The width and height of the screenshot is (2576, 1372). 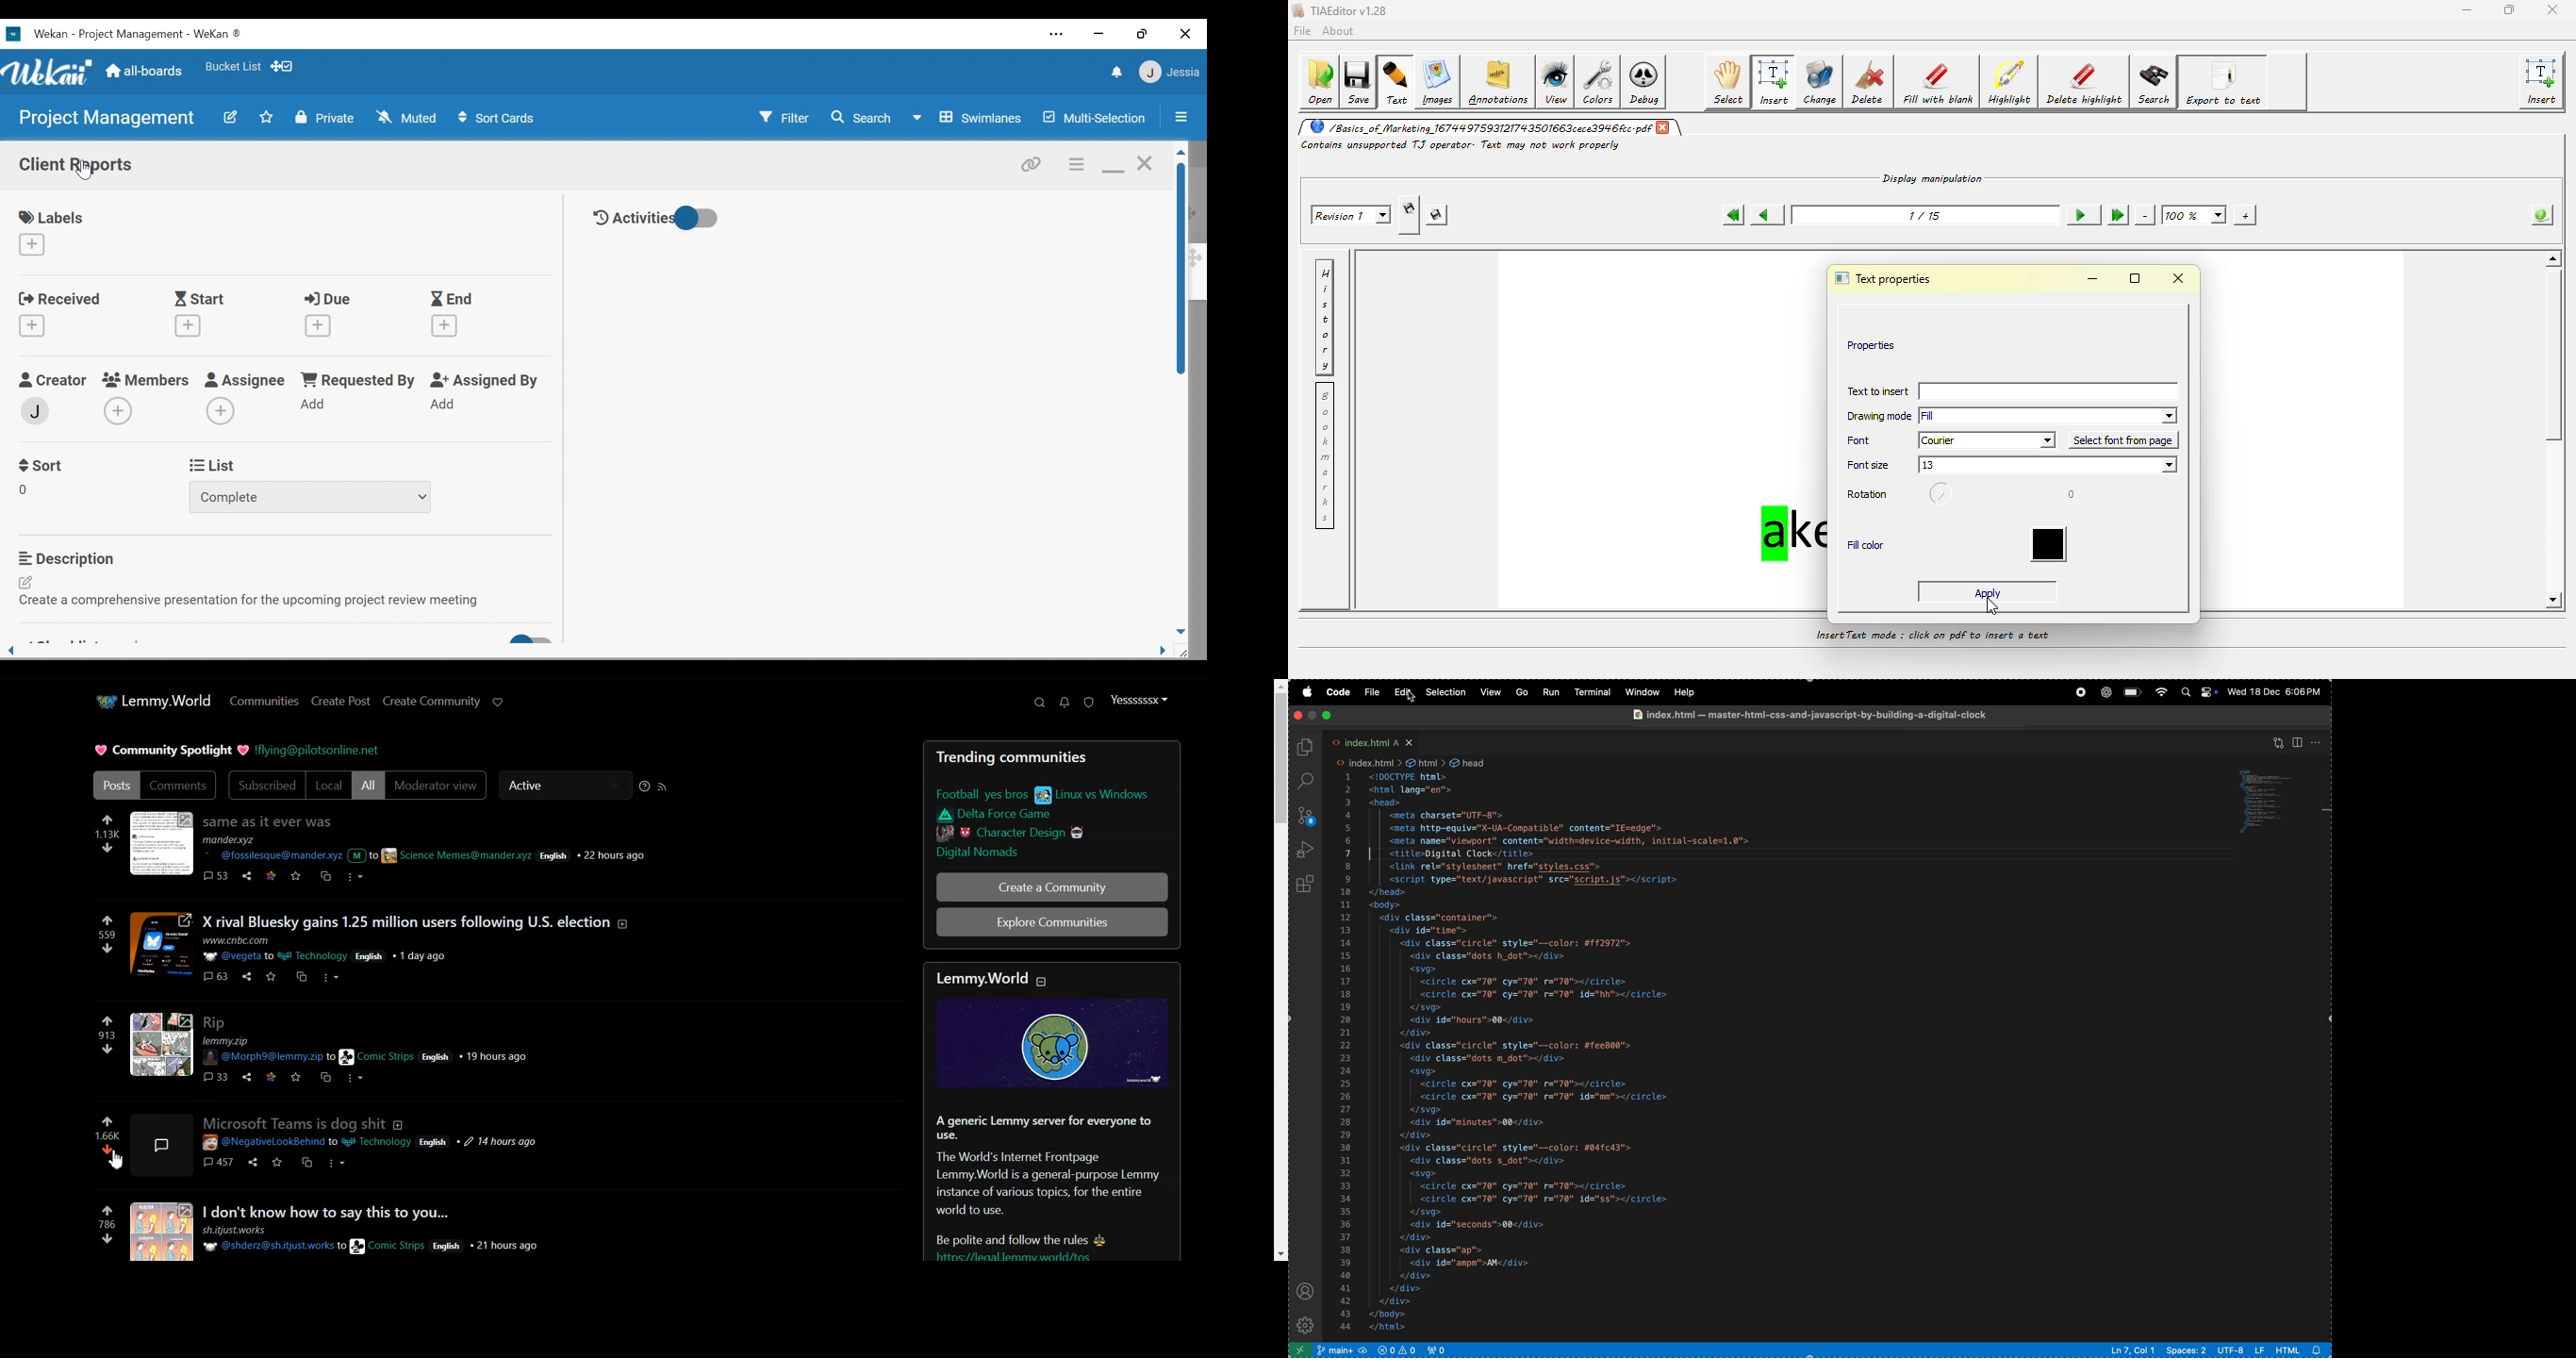 What do you see at coordinates (454, 300) in the screenshot?
I see `End Date` at bounding box center [454, 300].